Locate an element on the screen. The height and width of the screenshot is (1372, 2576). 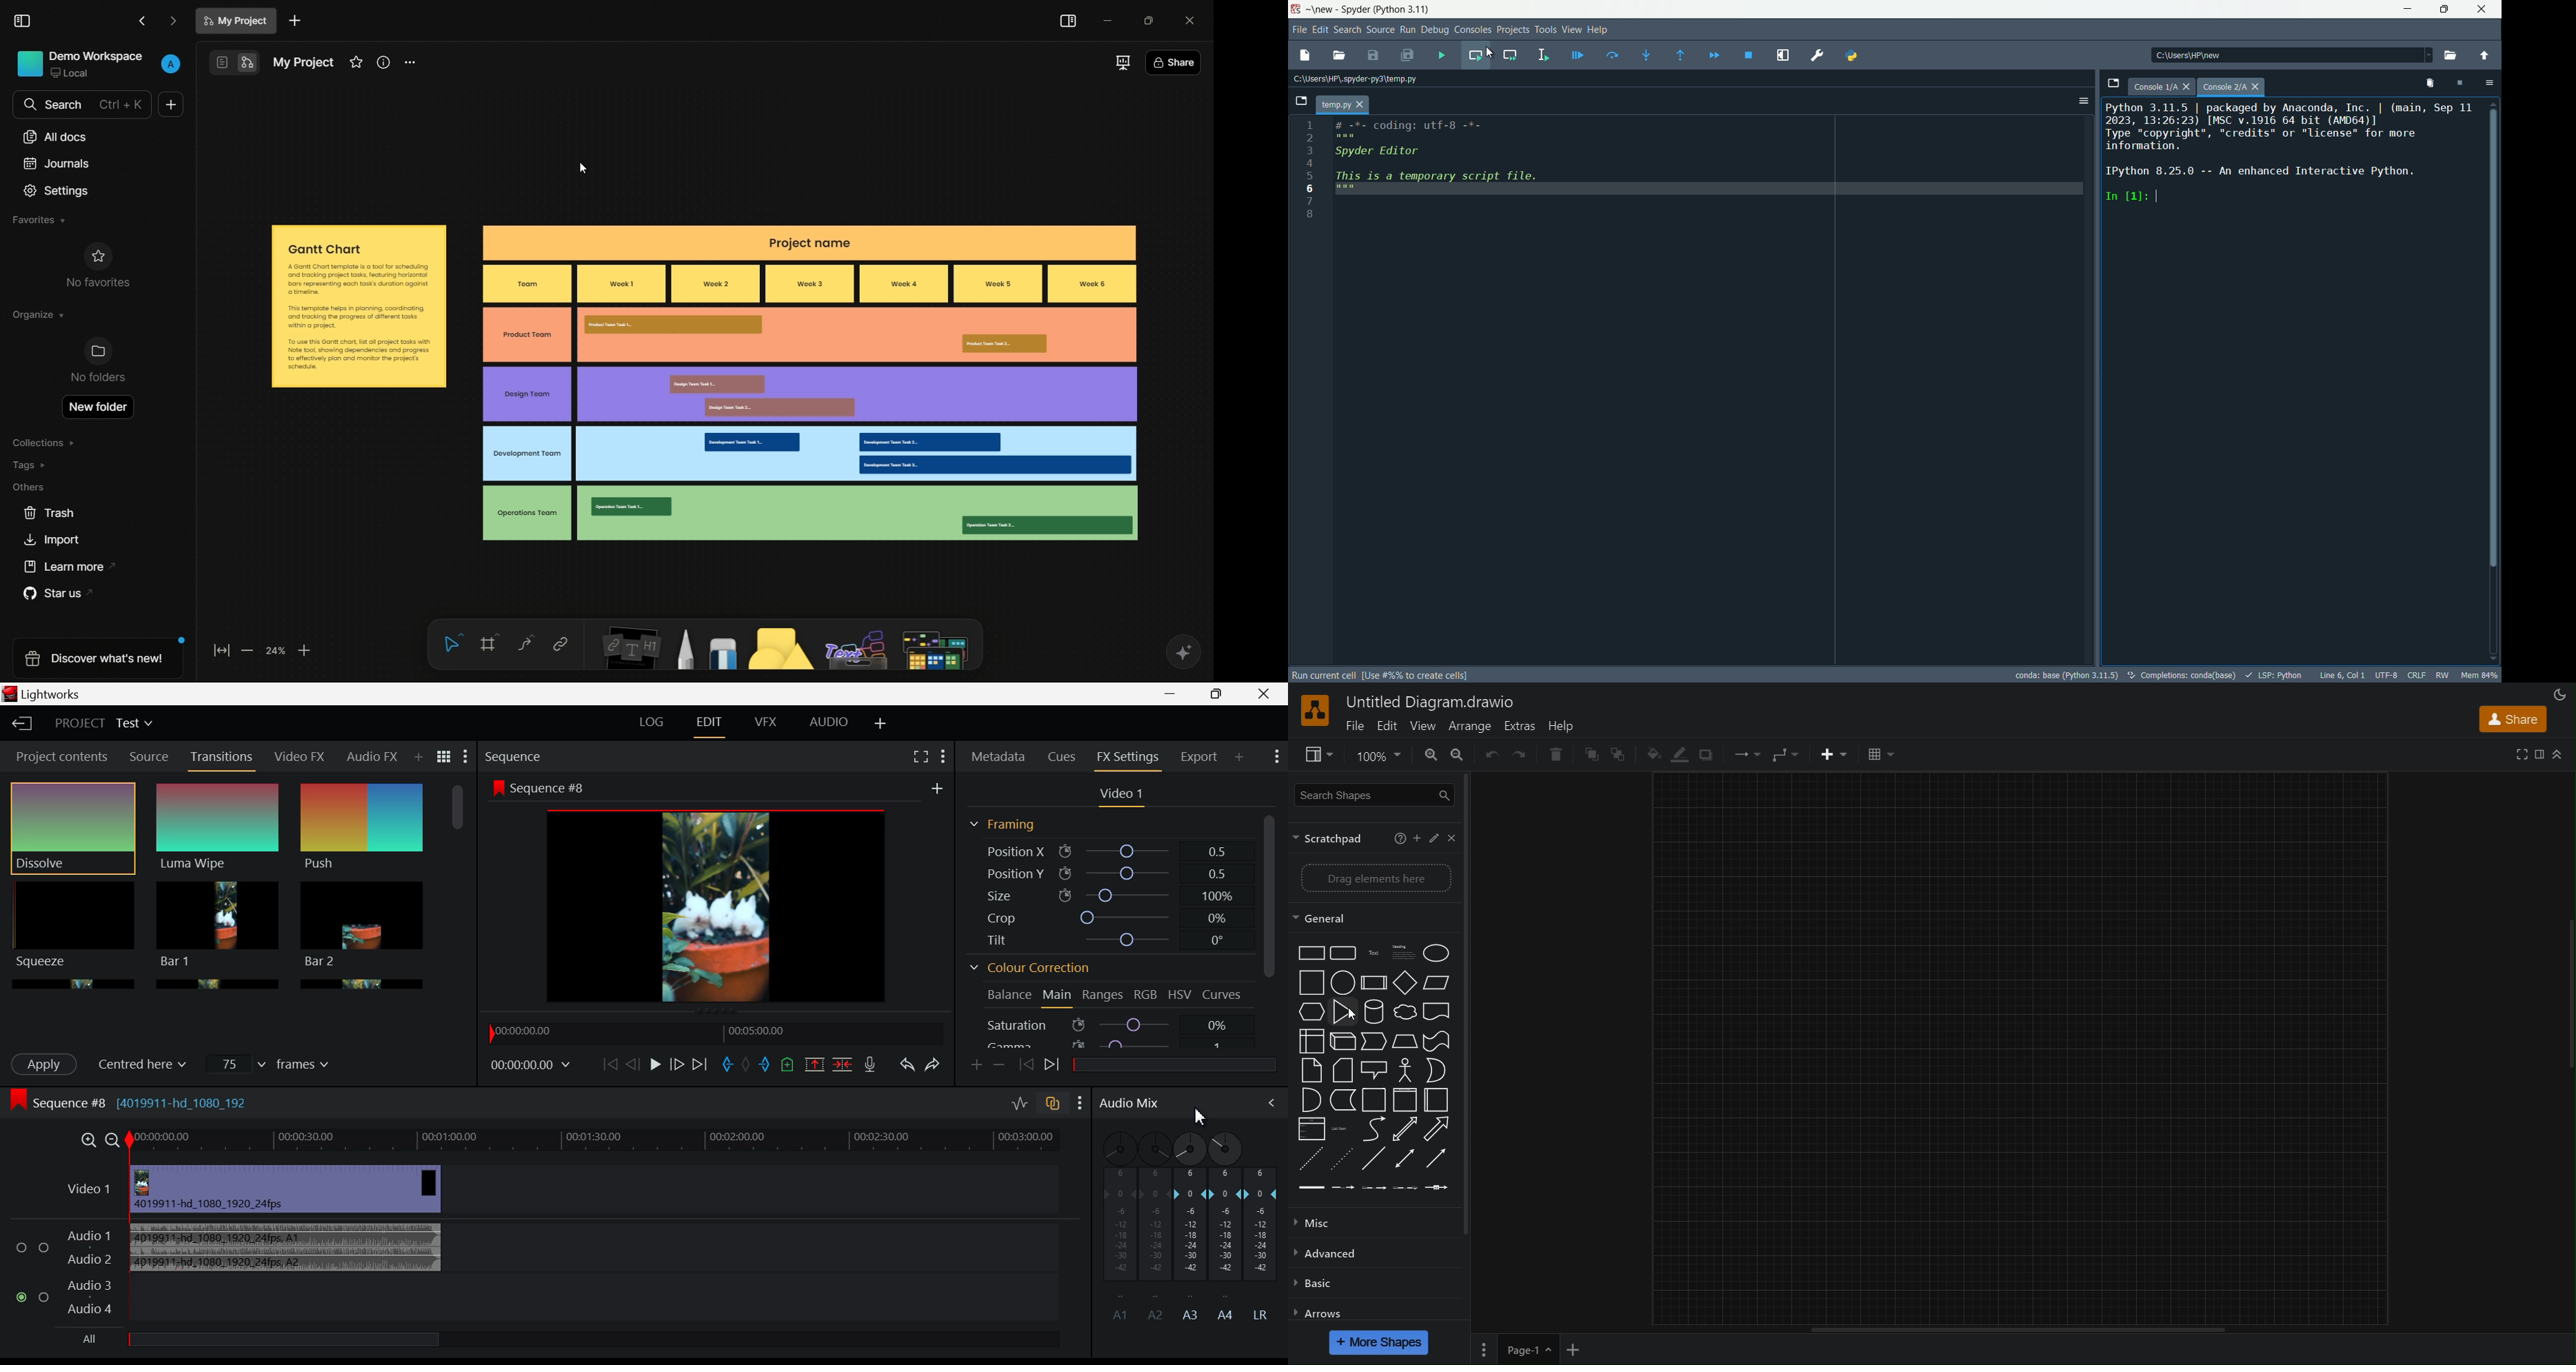
Size is located at coordinates (1108, 892).